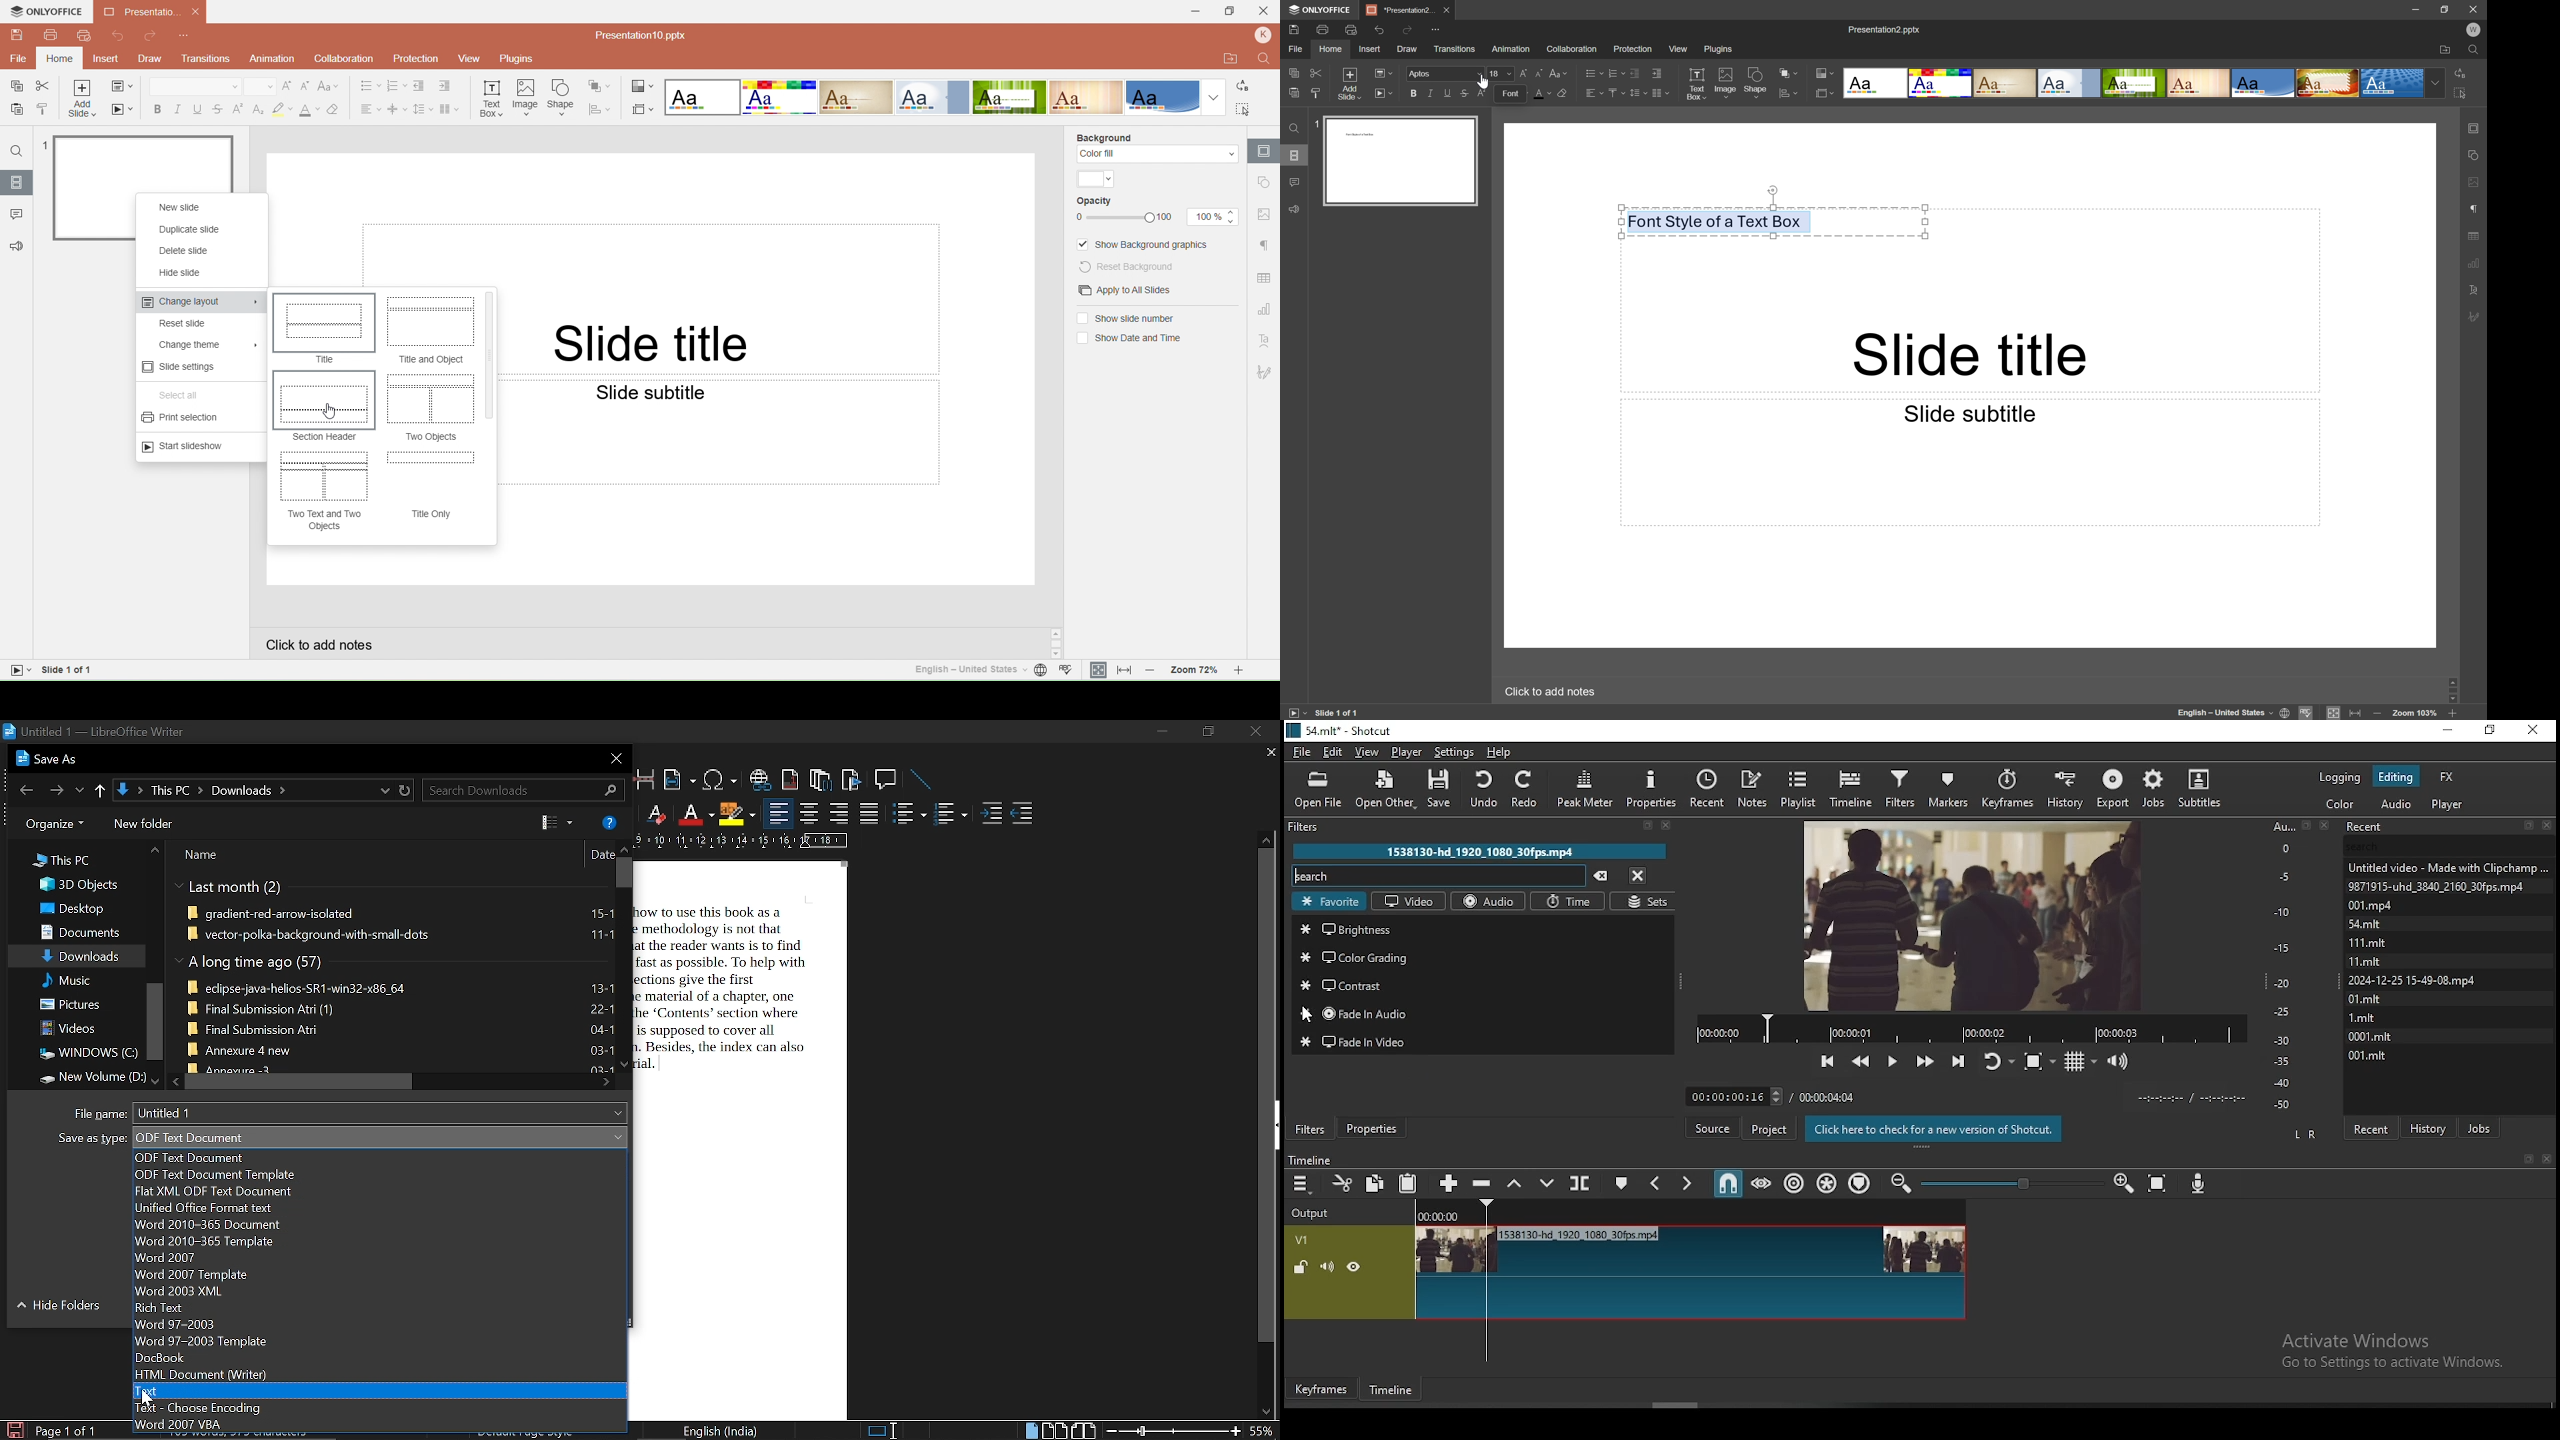 The image size is (2576, 1456). I want to click on clear searches, so click(1601, 876).